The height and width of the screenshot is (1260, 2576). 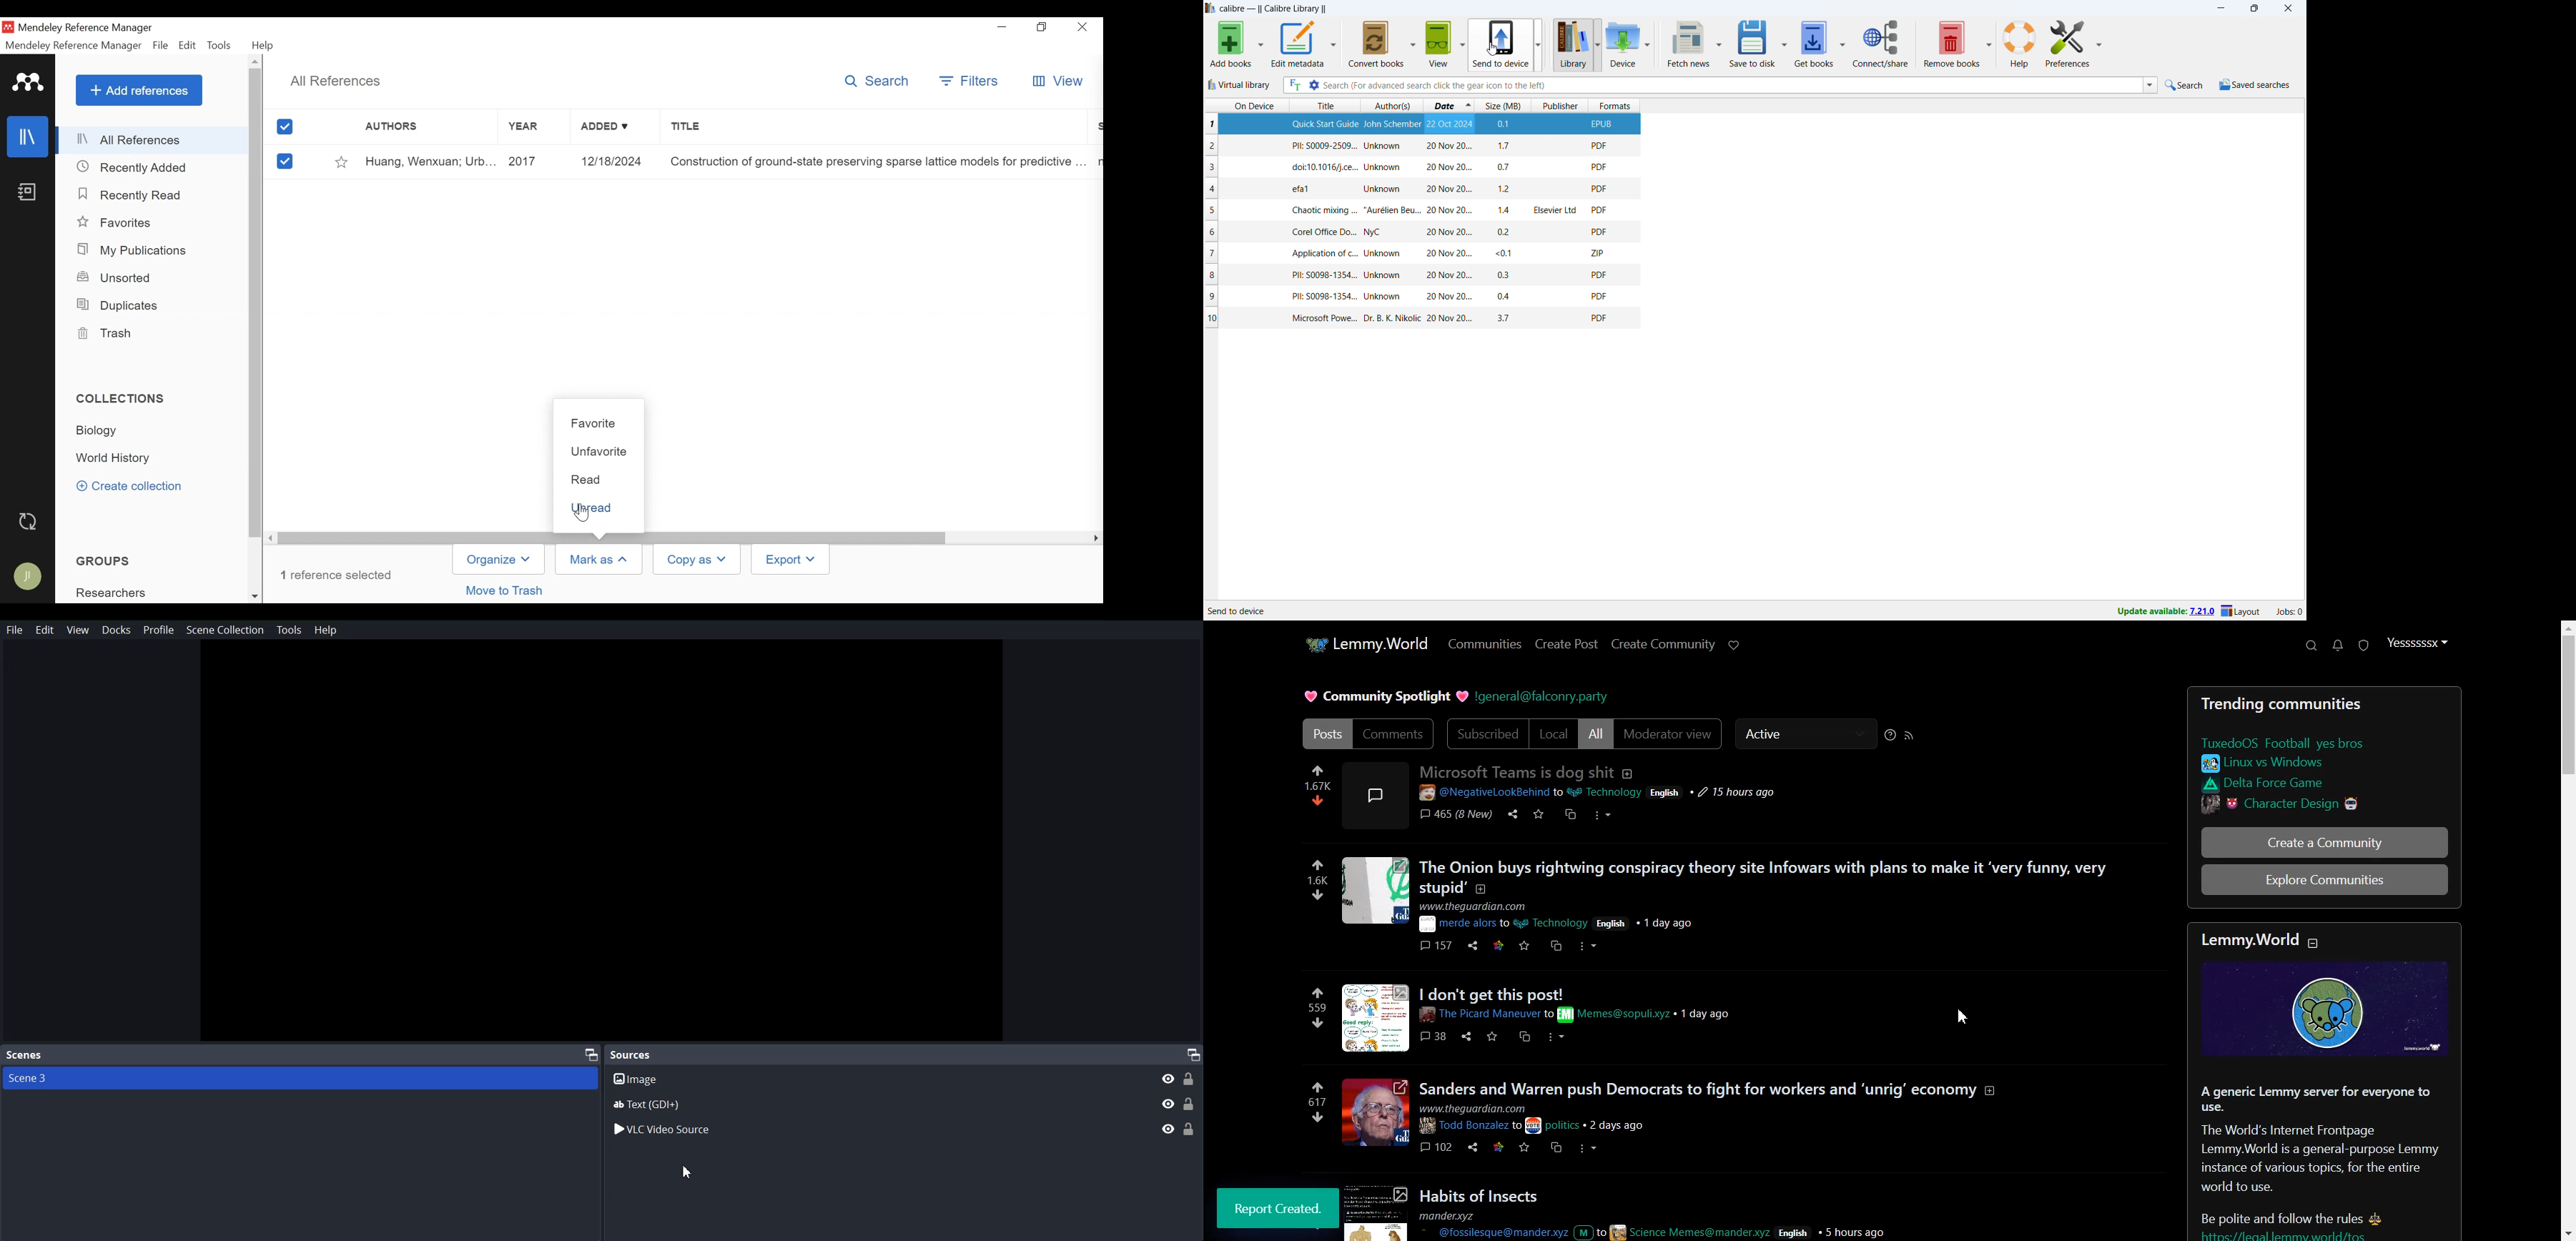 What do you see at coordinates (1964, 1016) in the screenshot?
I see `Cursor` at bounding box center [1964, 1016].